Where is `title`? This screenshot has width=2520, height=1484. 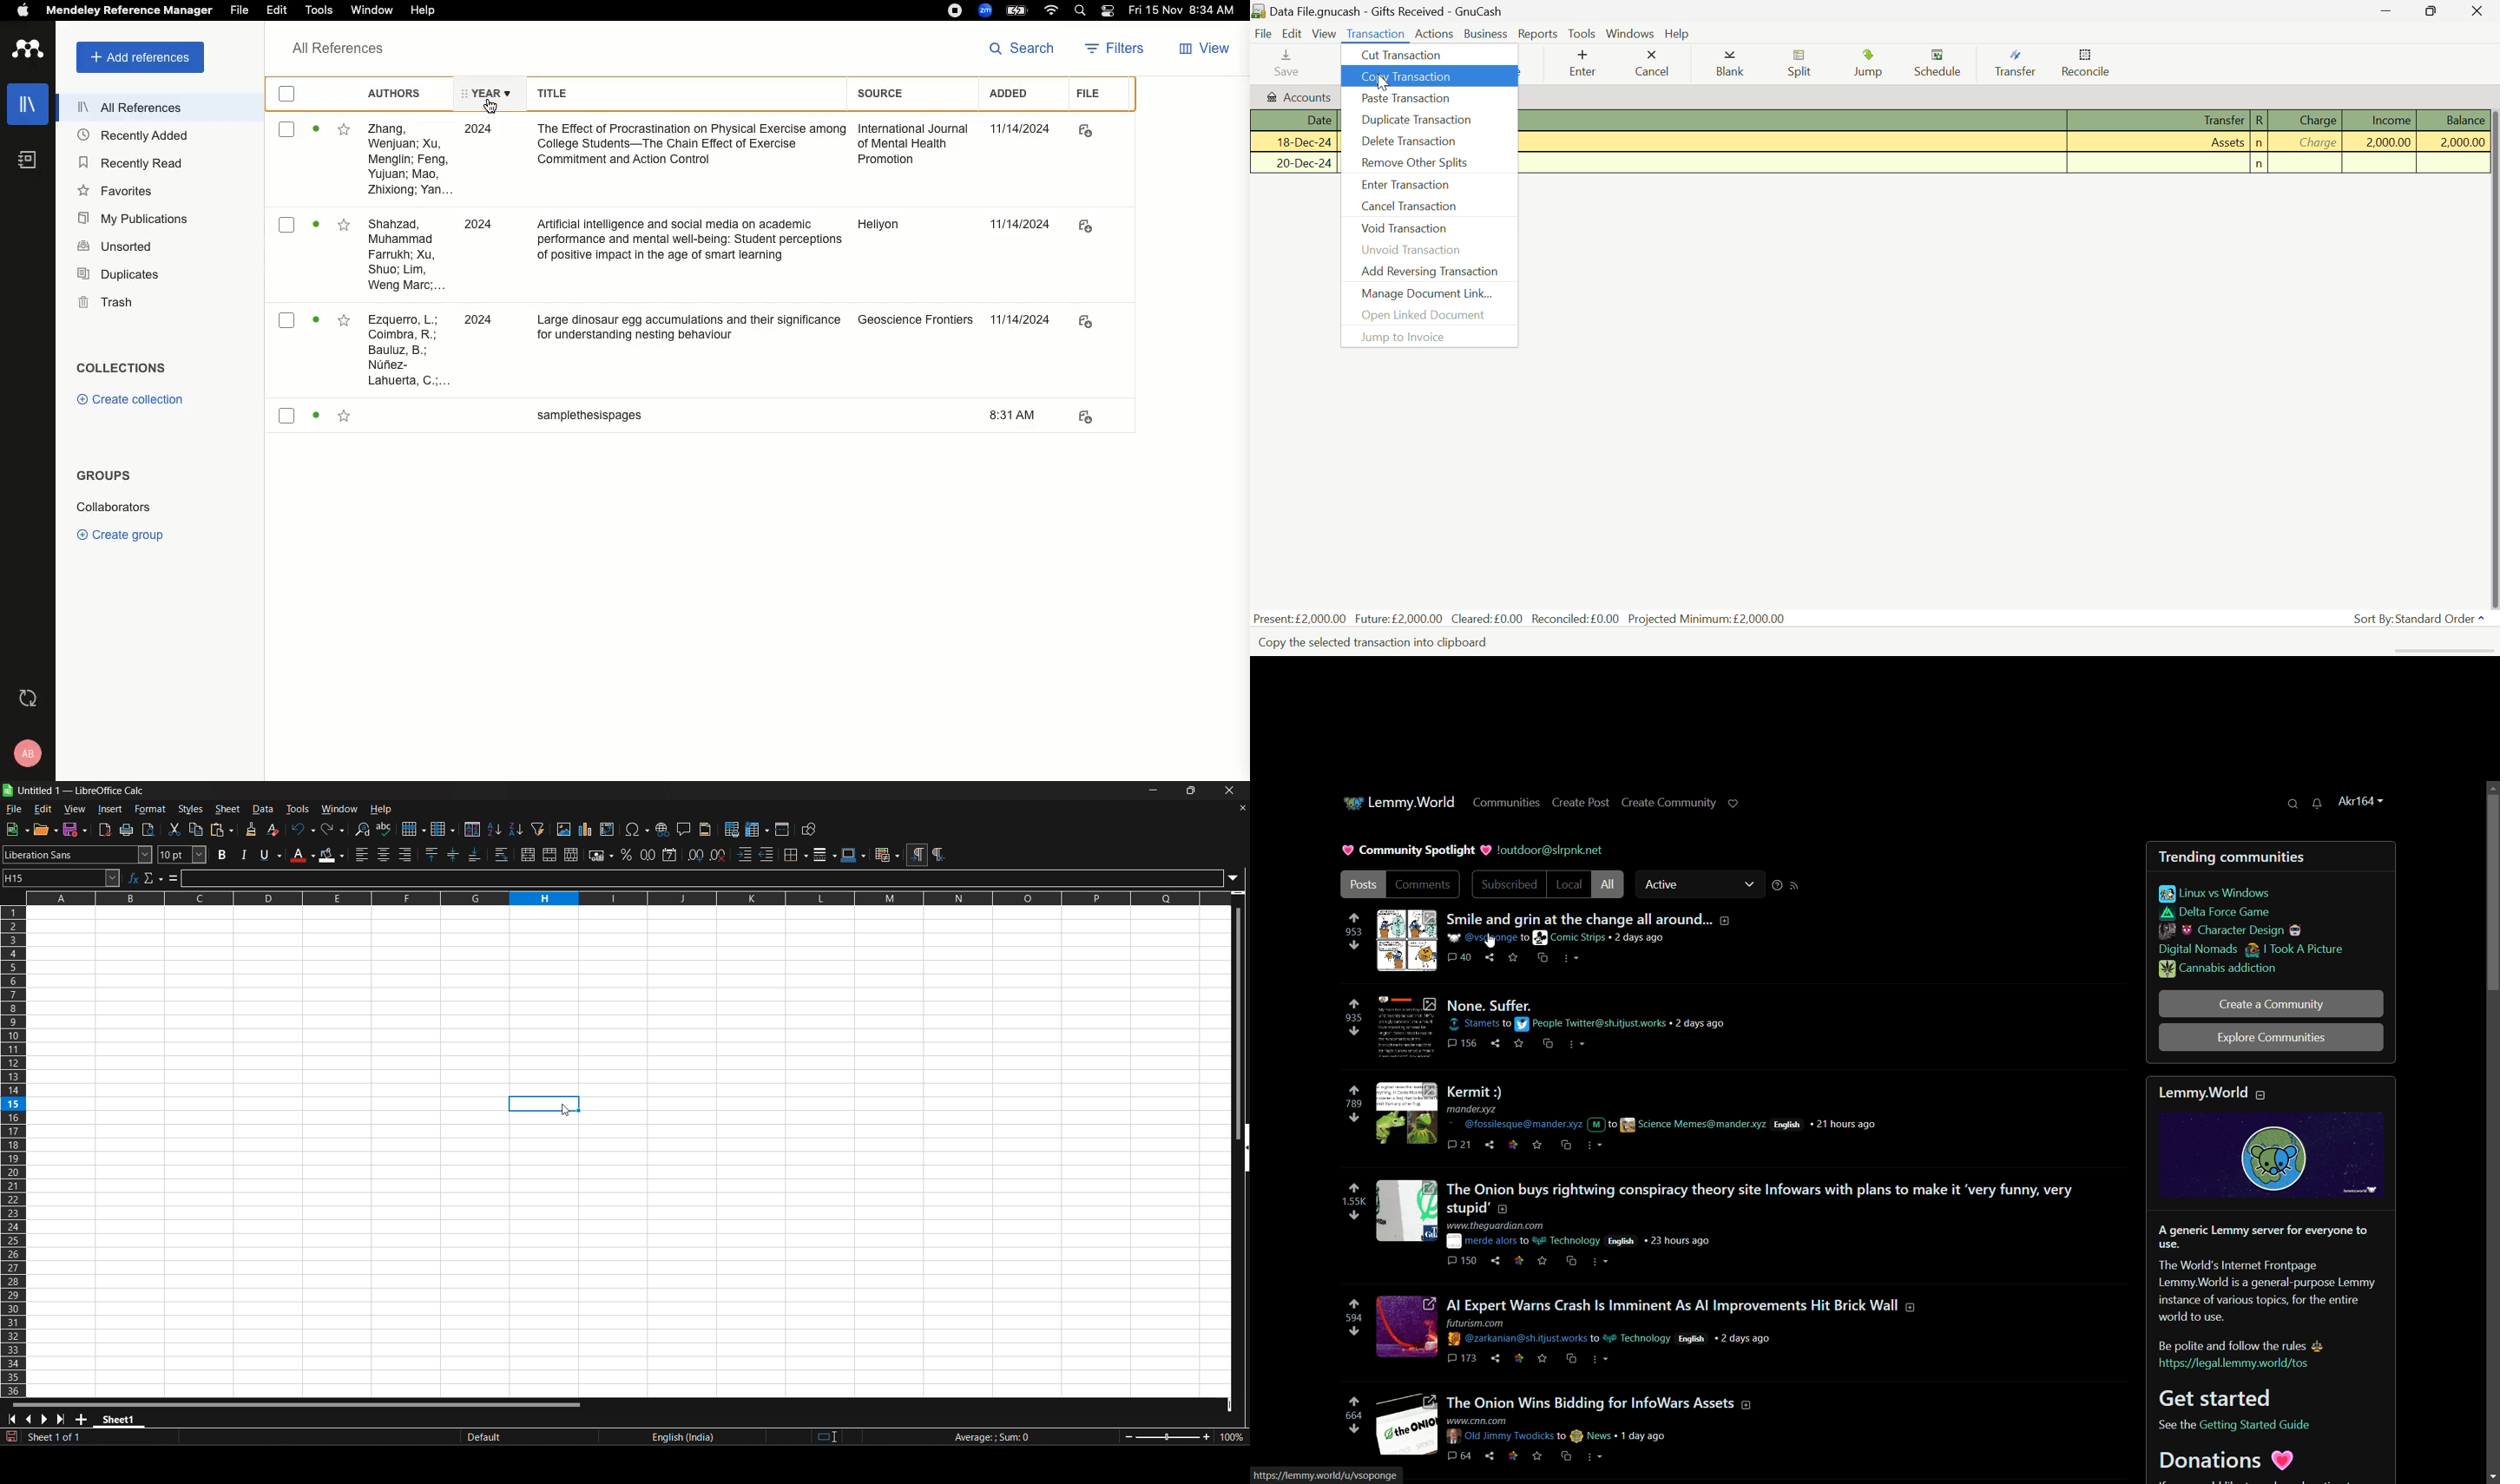 title is located at coordinates (81, 791).